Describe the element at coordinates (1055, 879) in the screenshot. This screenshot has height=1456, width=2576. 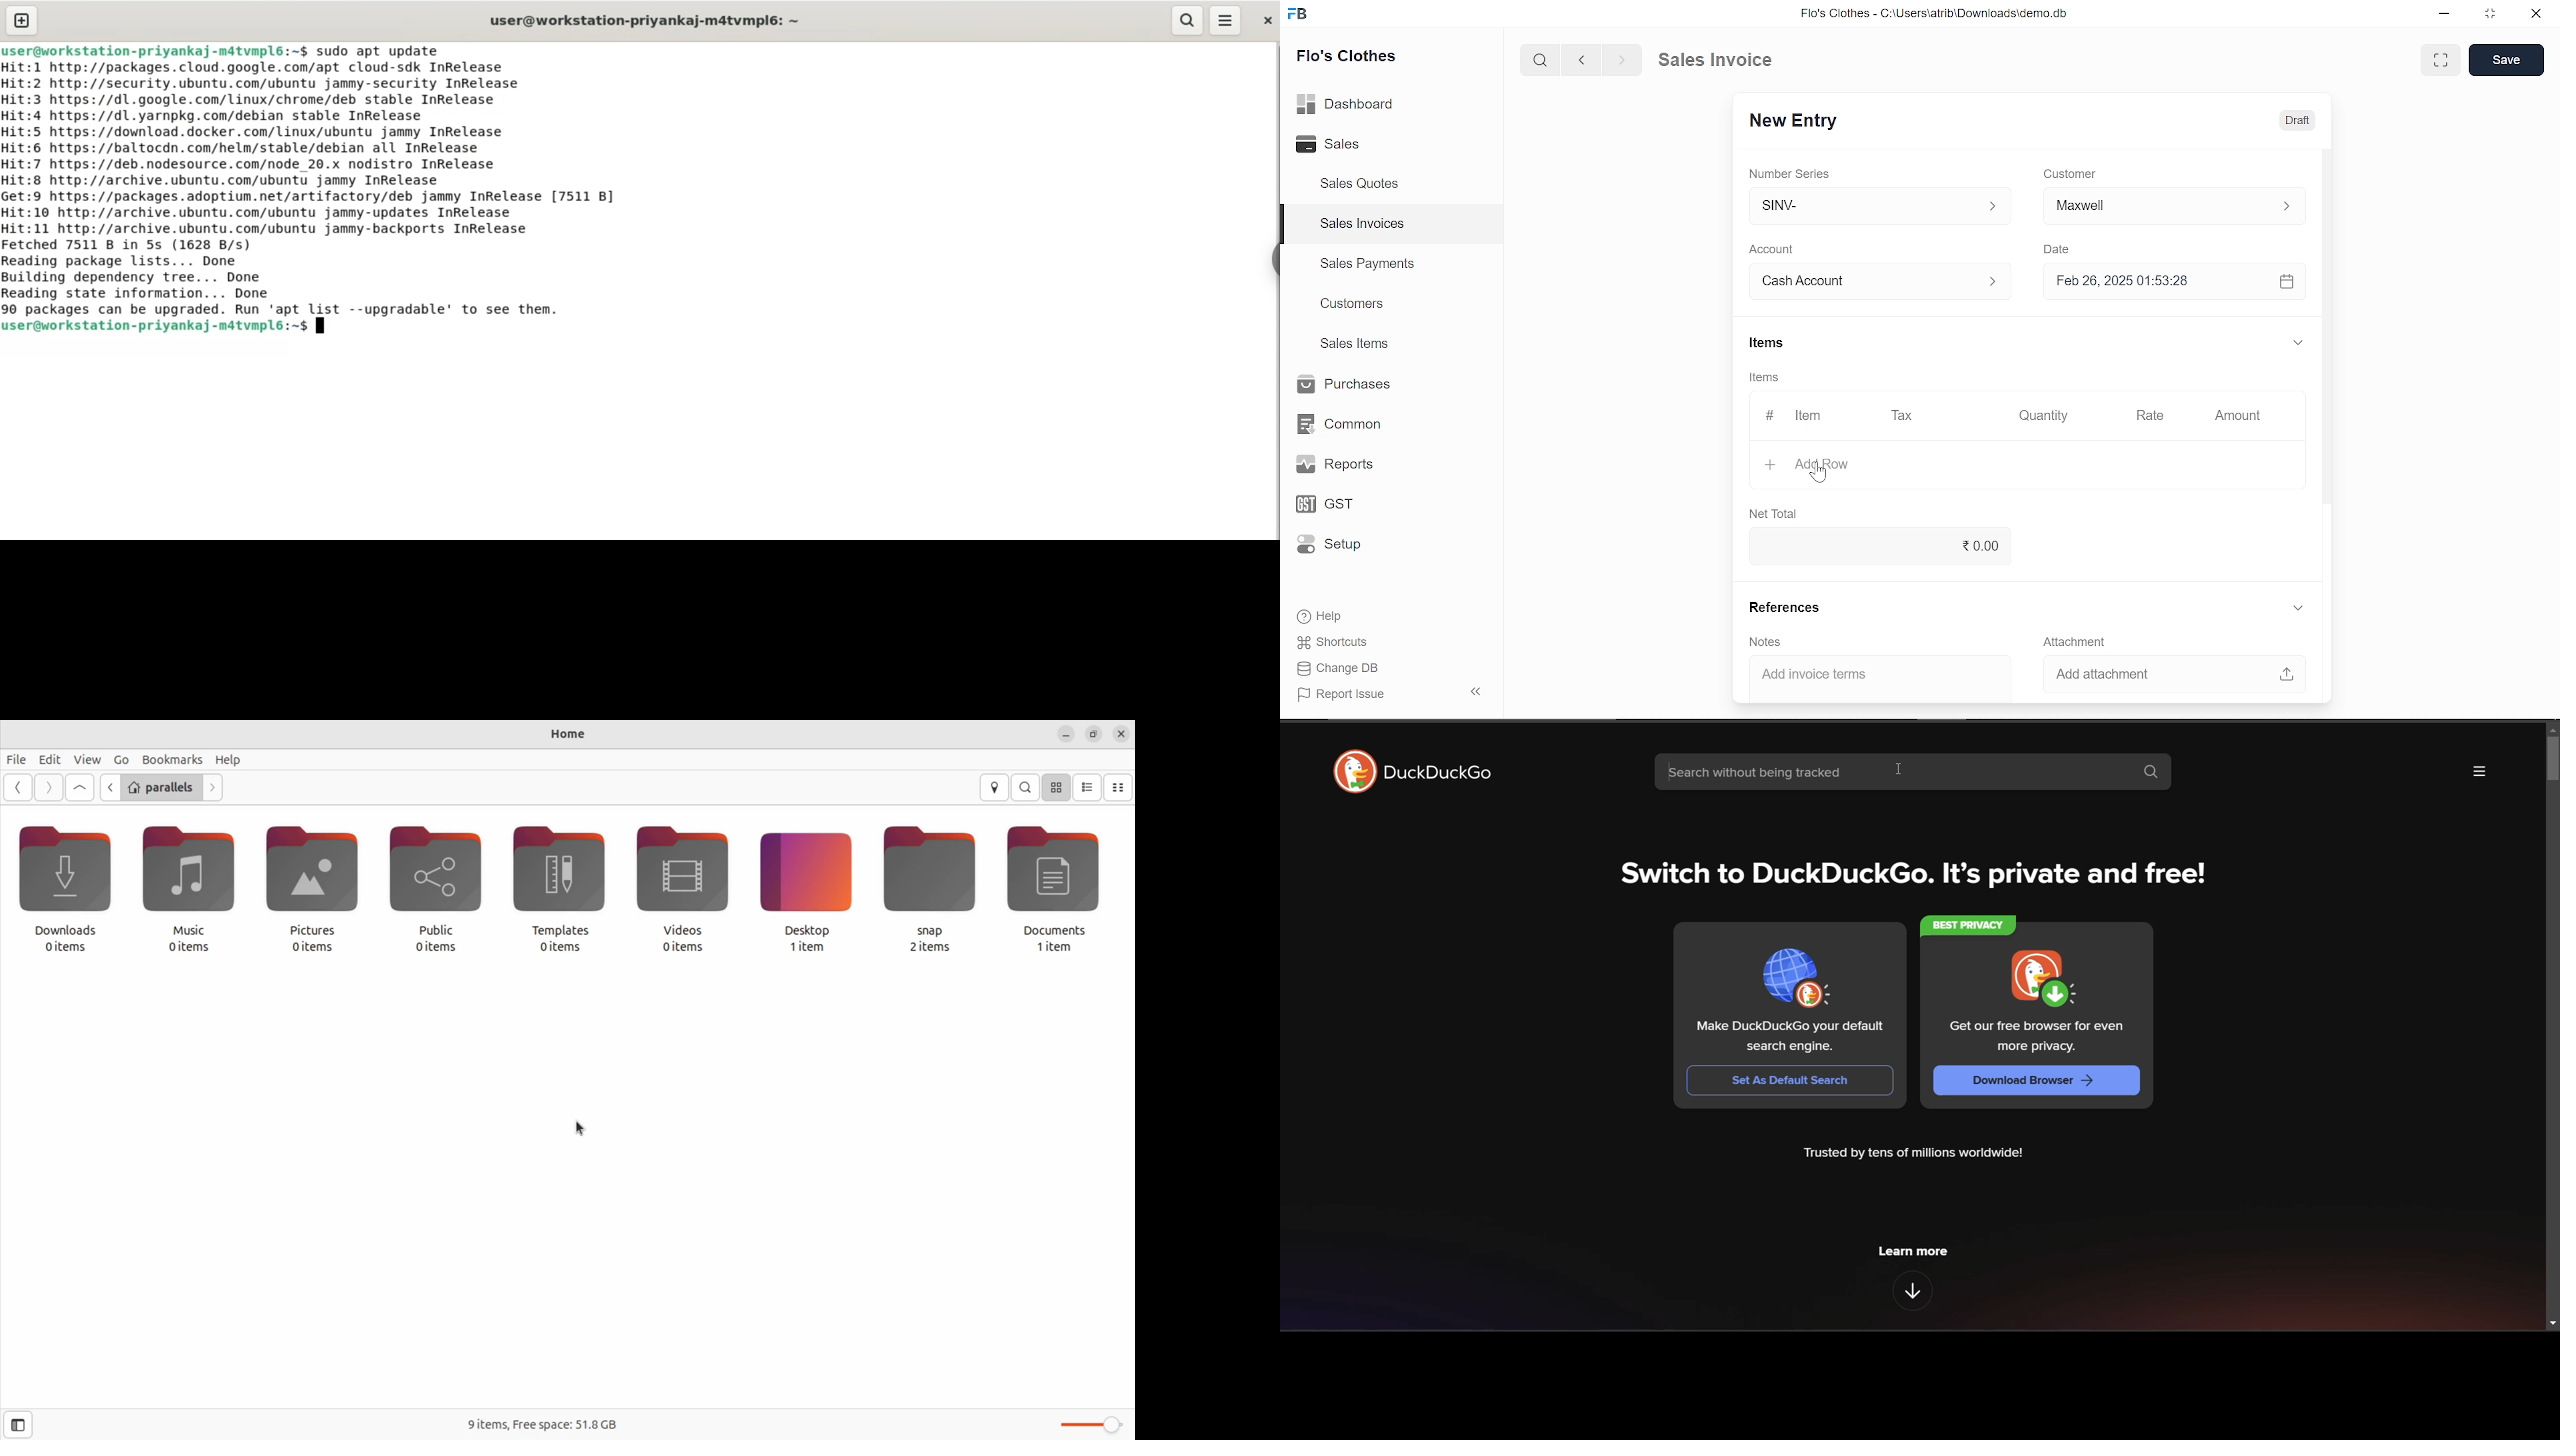
I see `documents` at that location.